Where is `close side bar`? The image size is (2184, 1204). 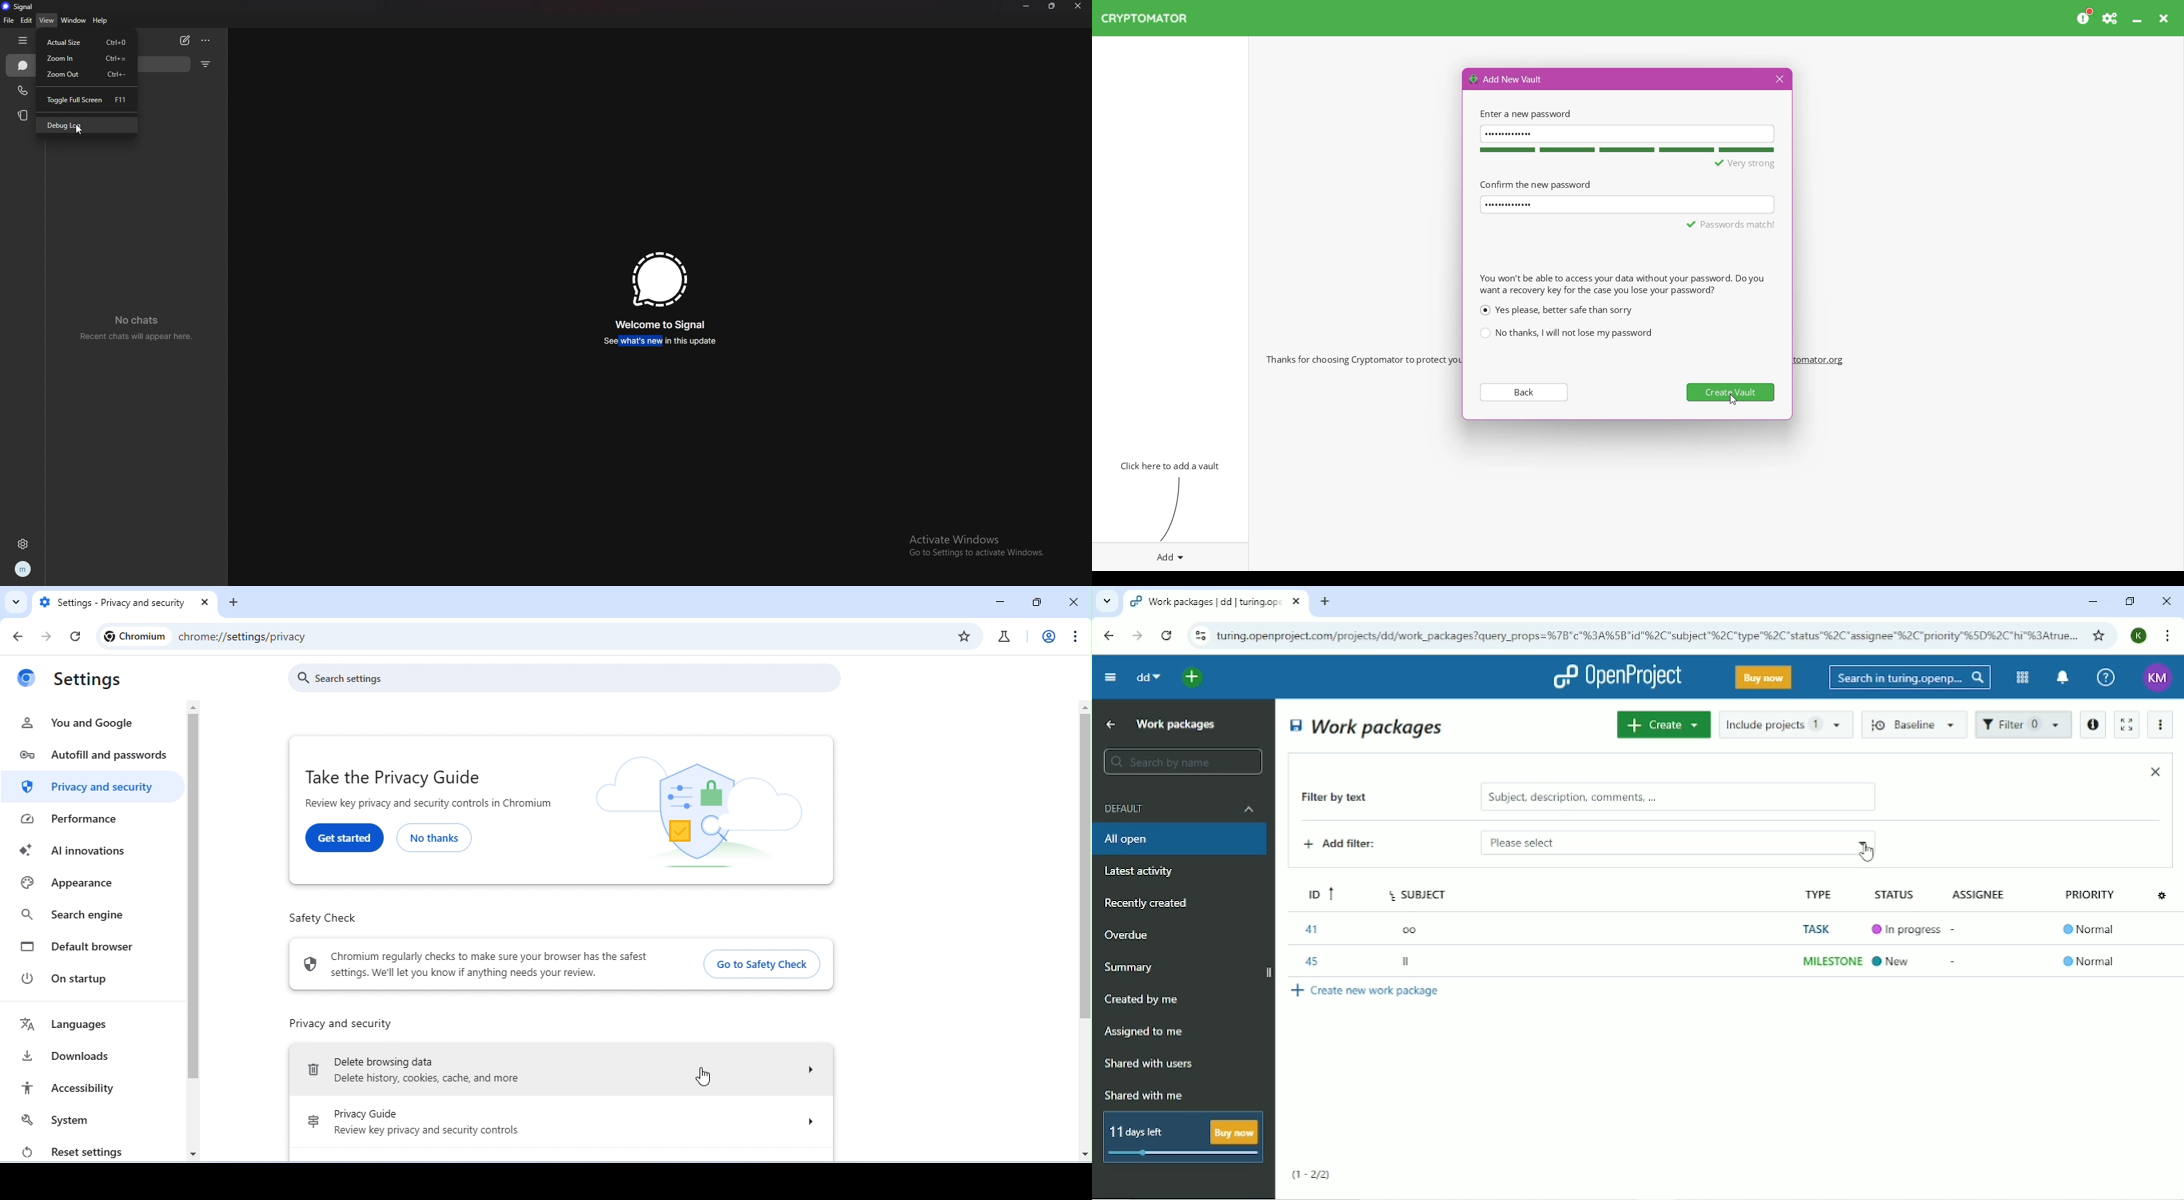 close side bar is located at coordinates (1267, 974).